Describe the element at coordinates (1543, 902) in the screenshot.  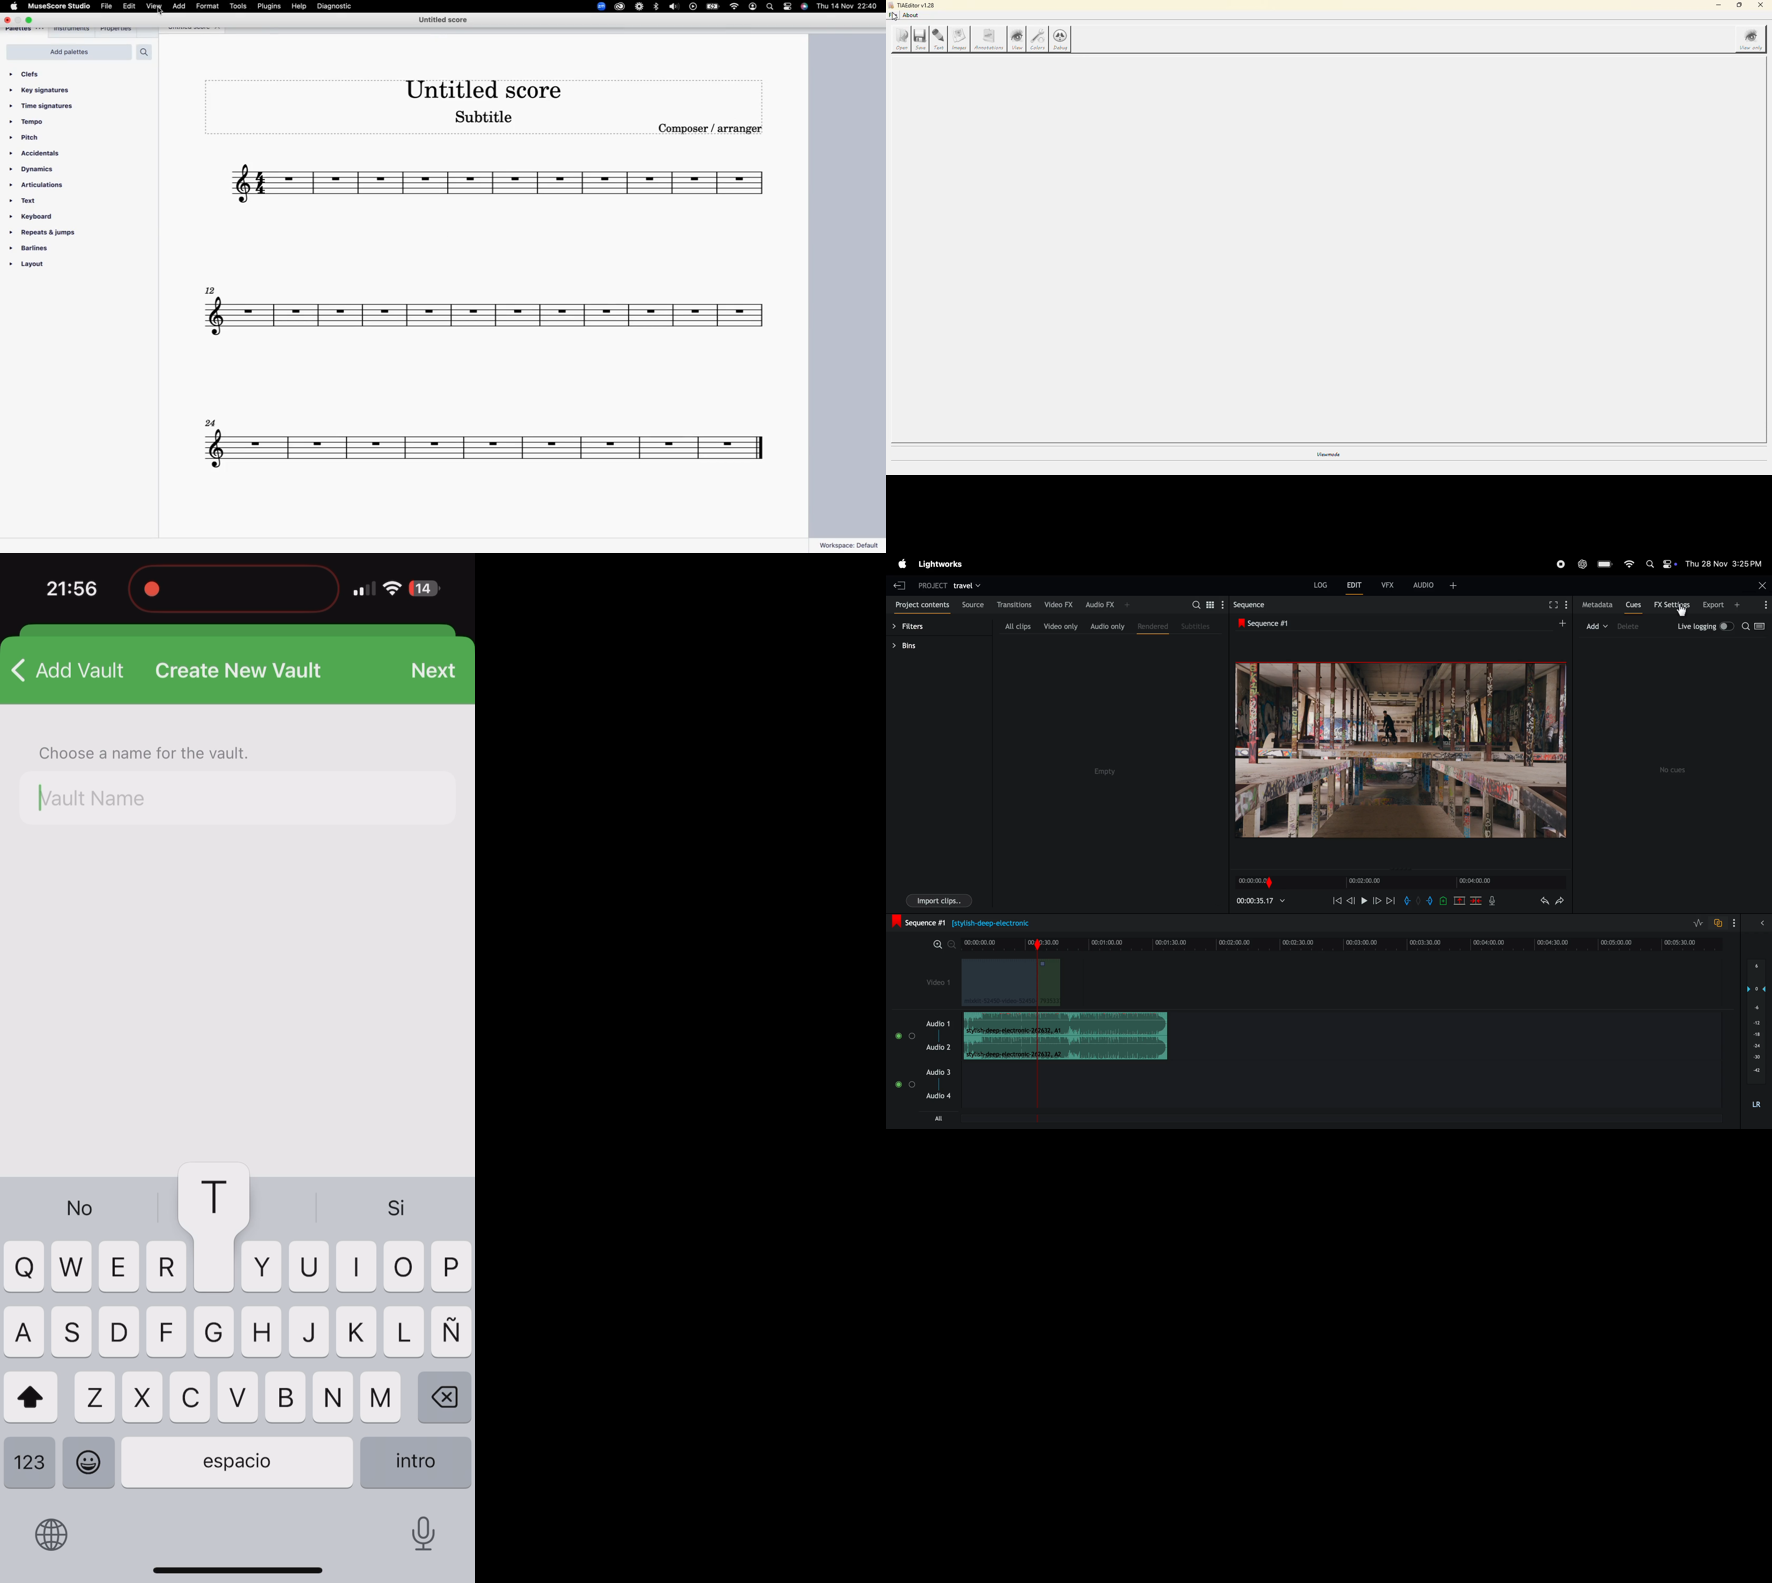
I see `undo` at that location.